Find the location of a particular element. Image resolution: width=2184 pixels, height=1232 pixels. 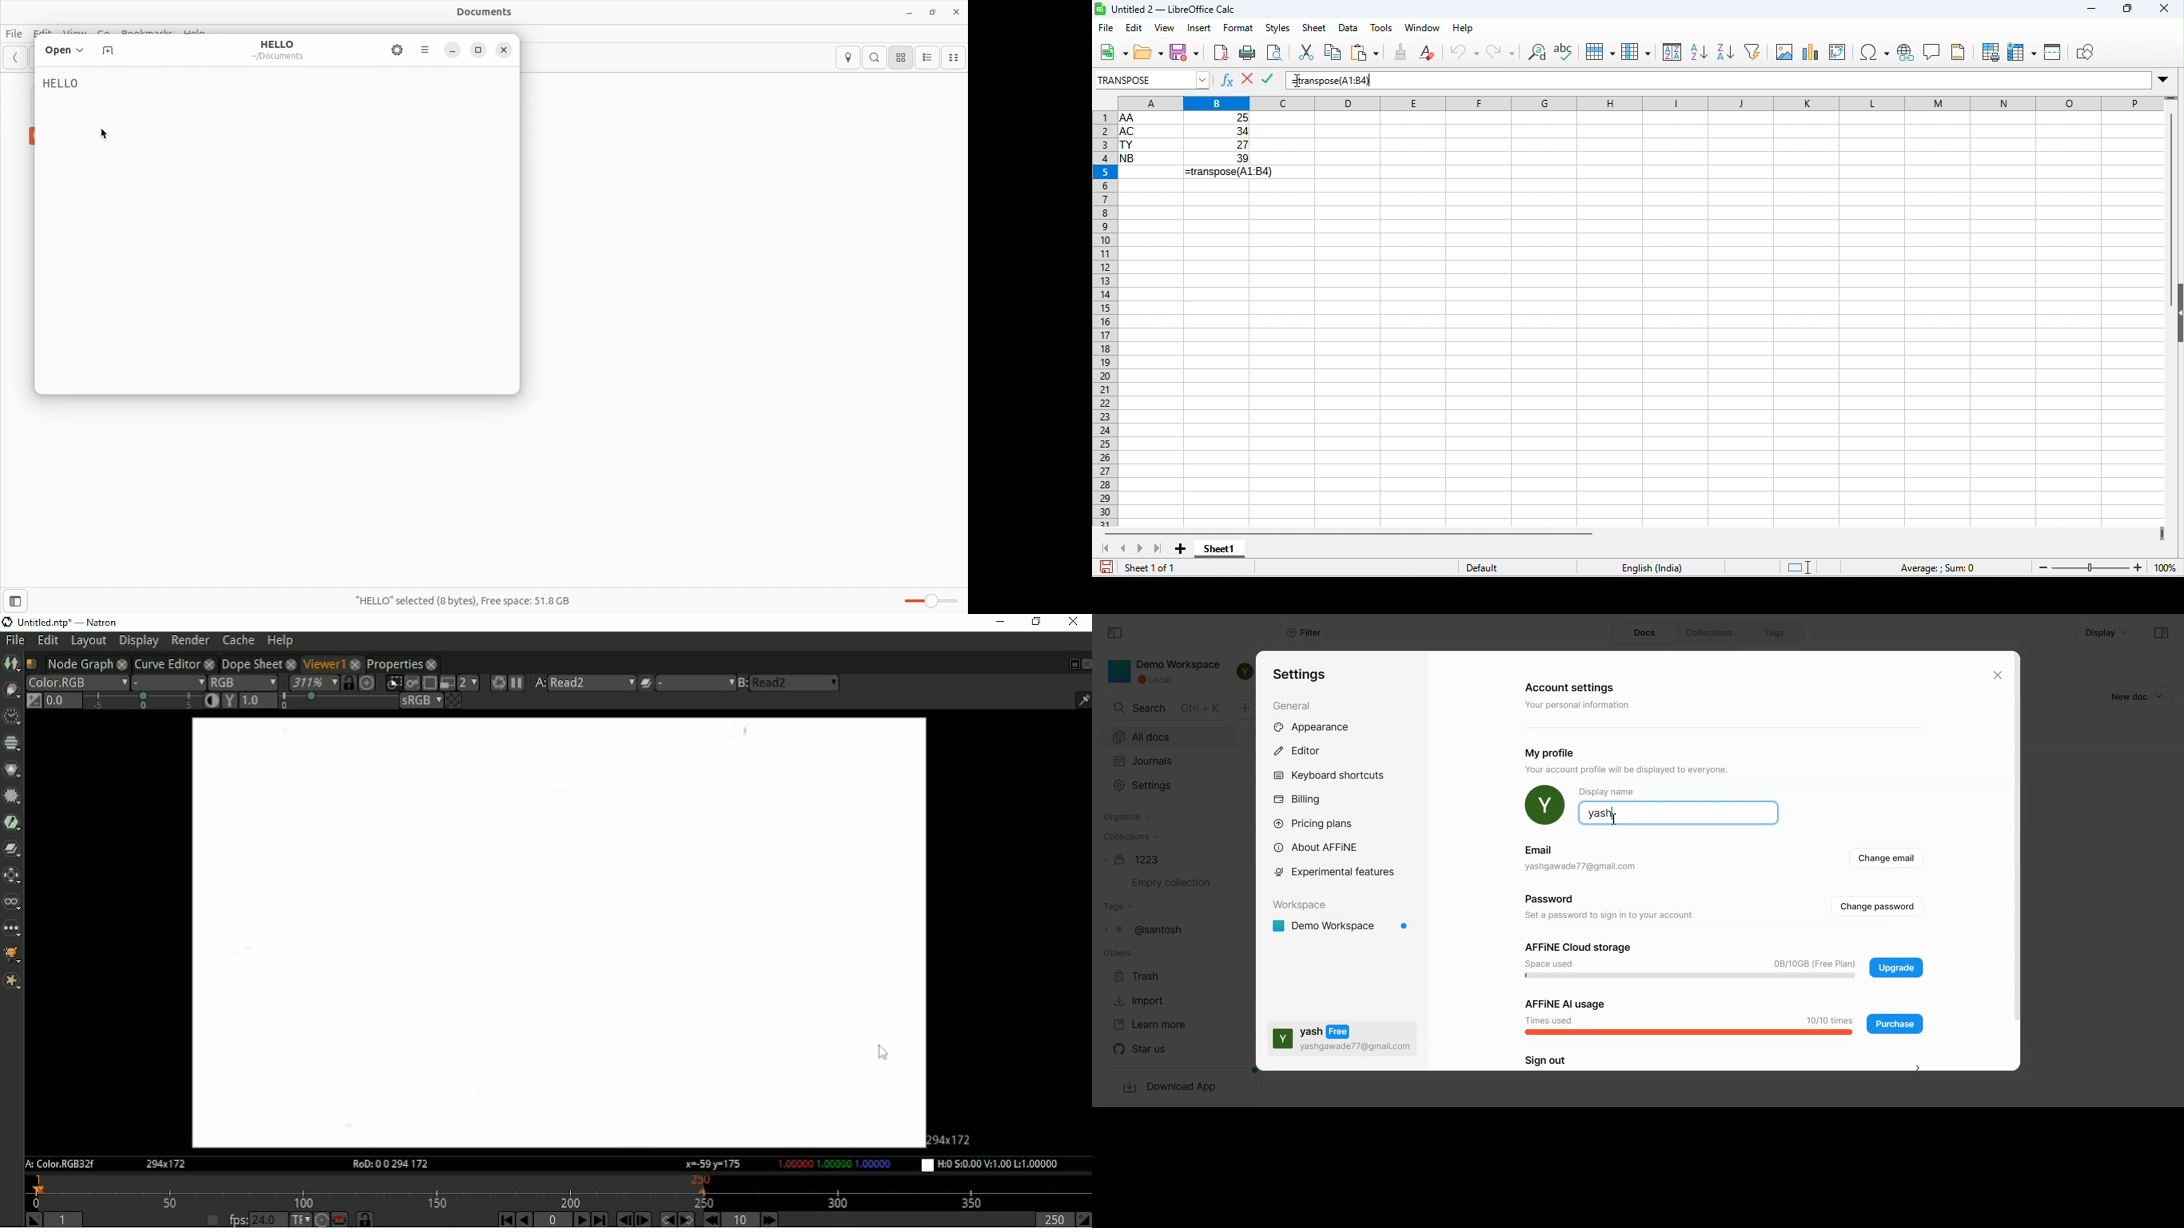

location is located at coordinates (847, 57).